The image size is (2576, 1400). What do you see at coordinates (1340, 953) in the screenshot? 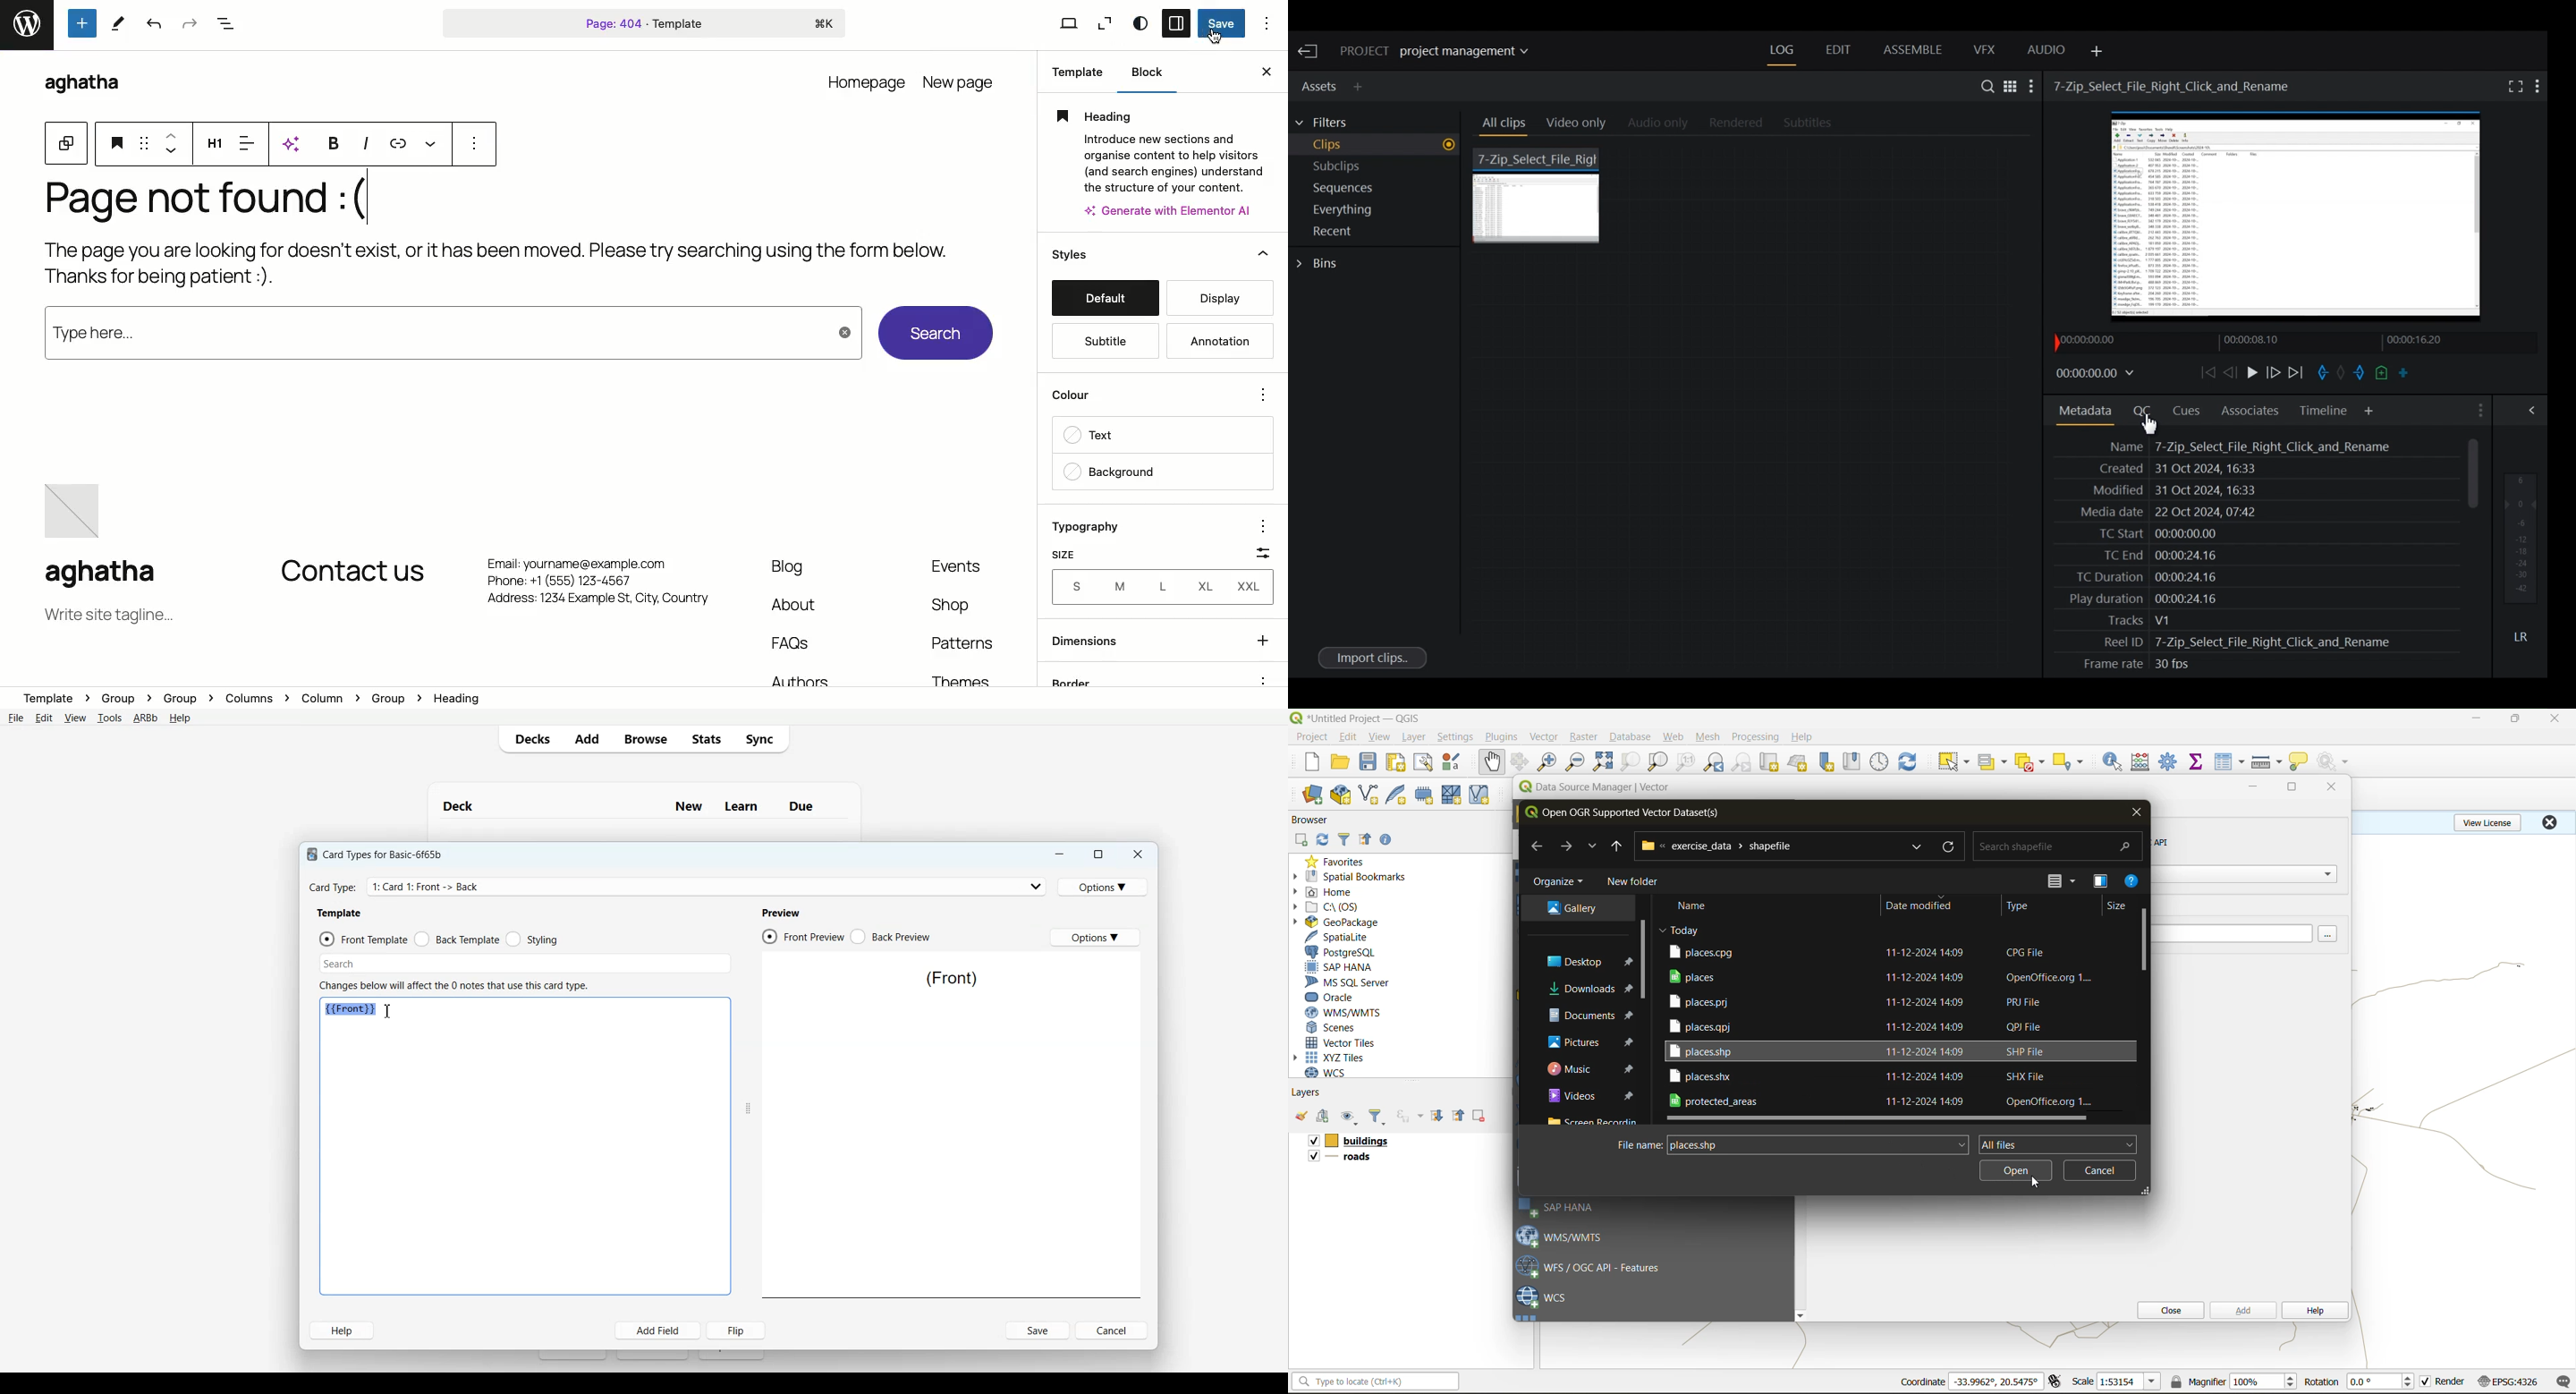
I see `postgresql` at bounding box center [1340, 953].